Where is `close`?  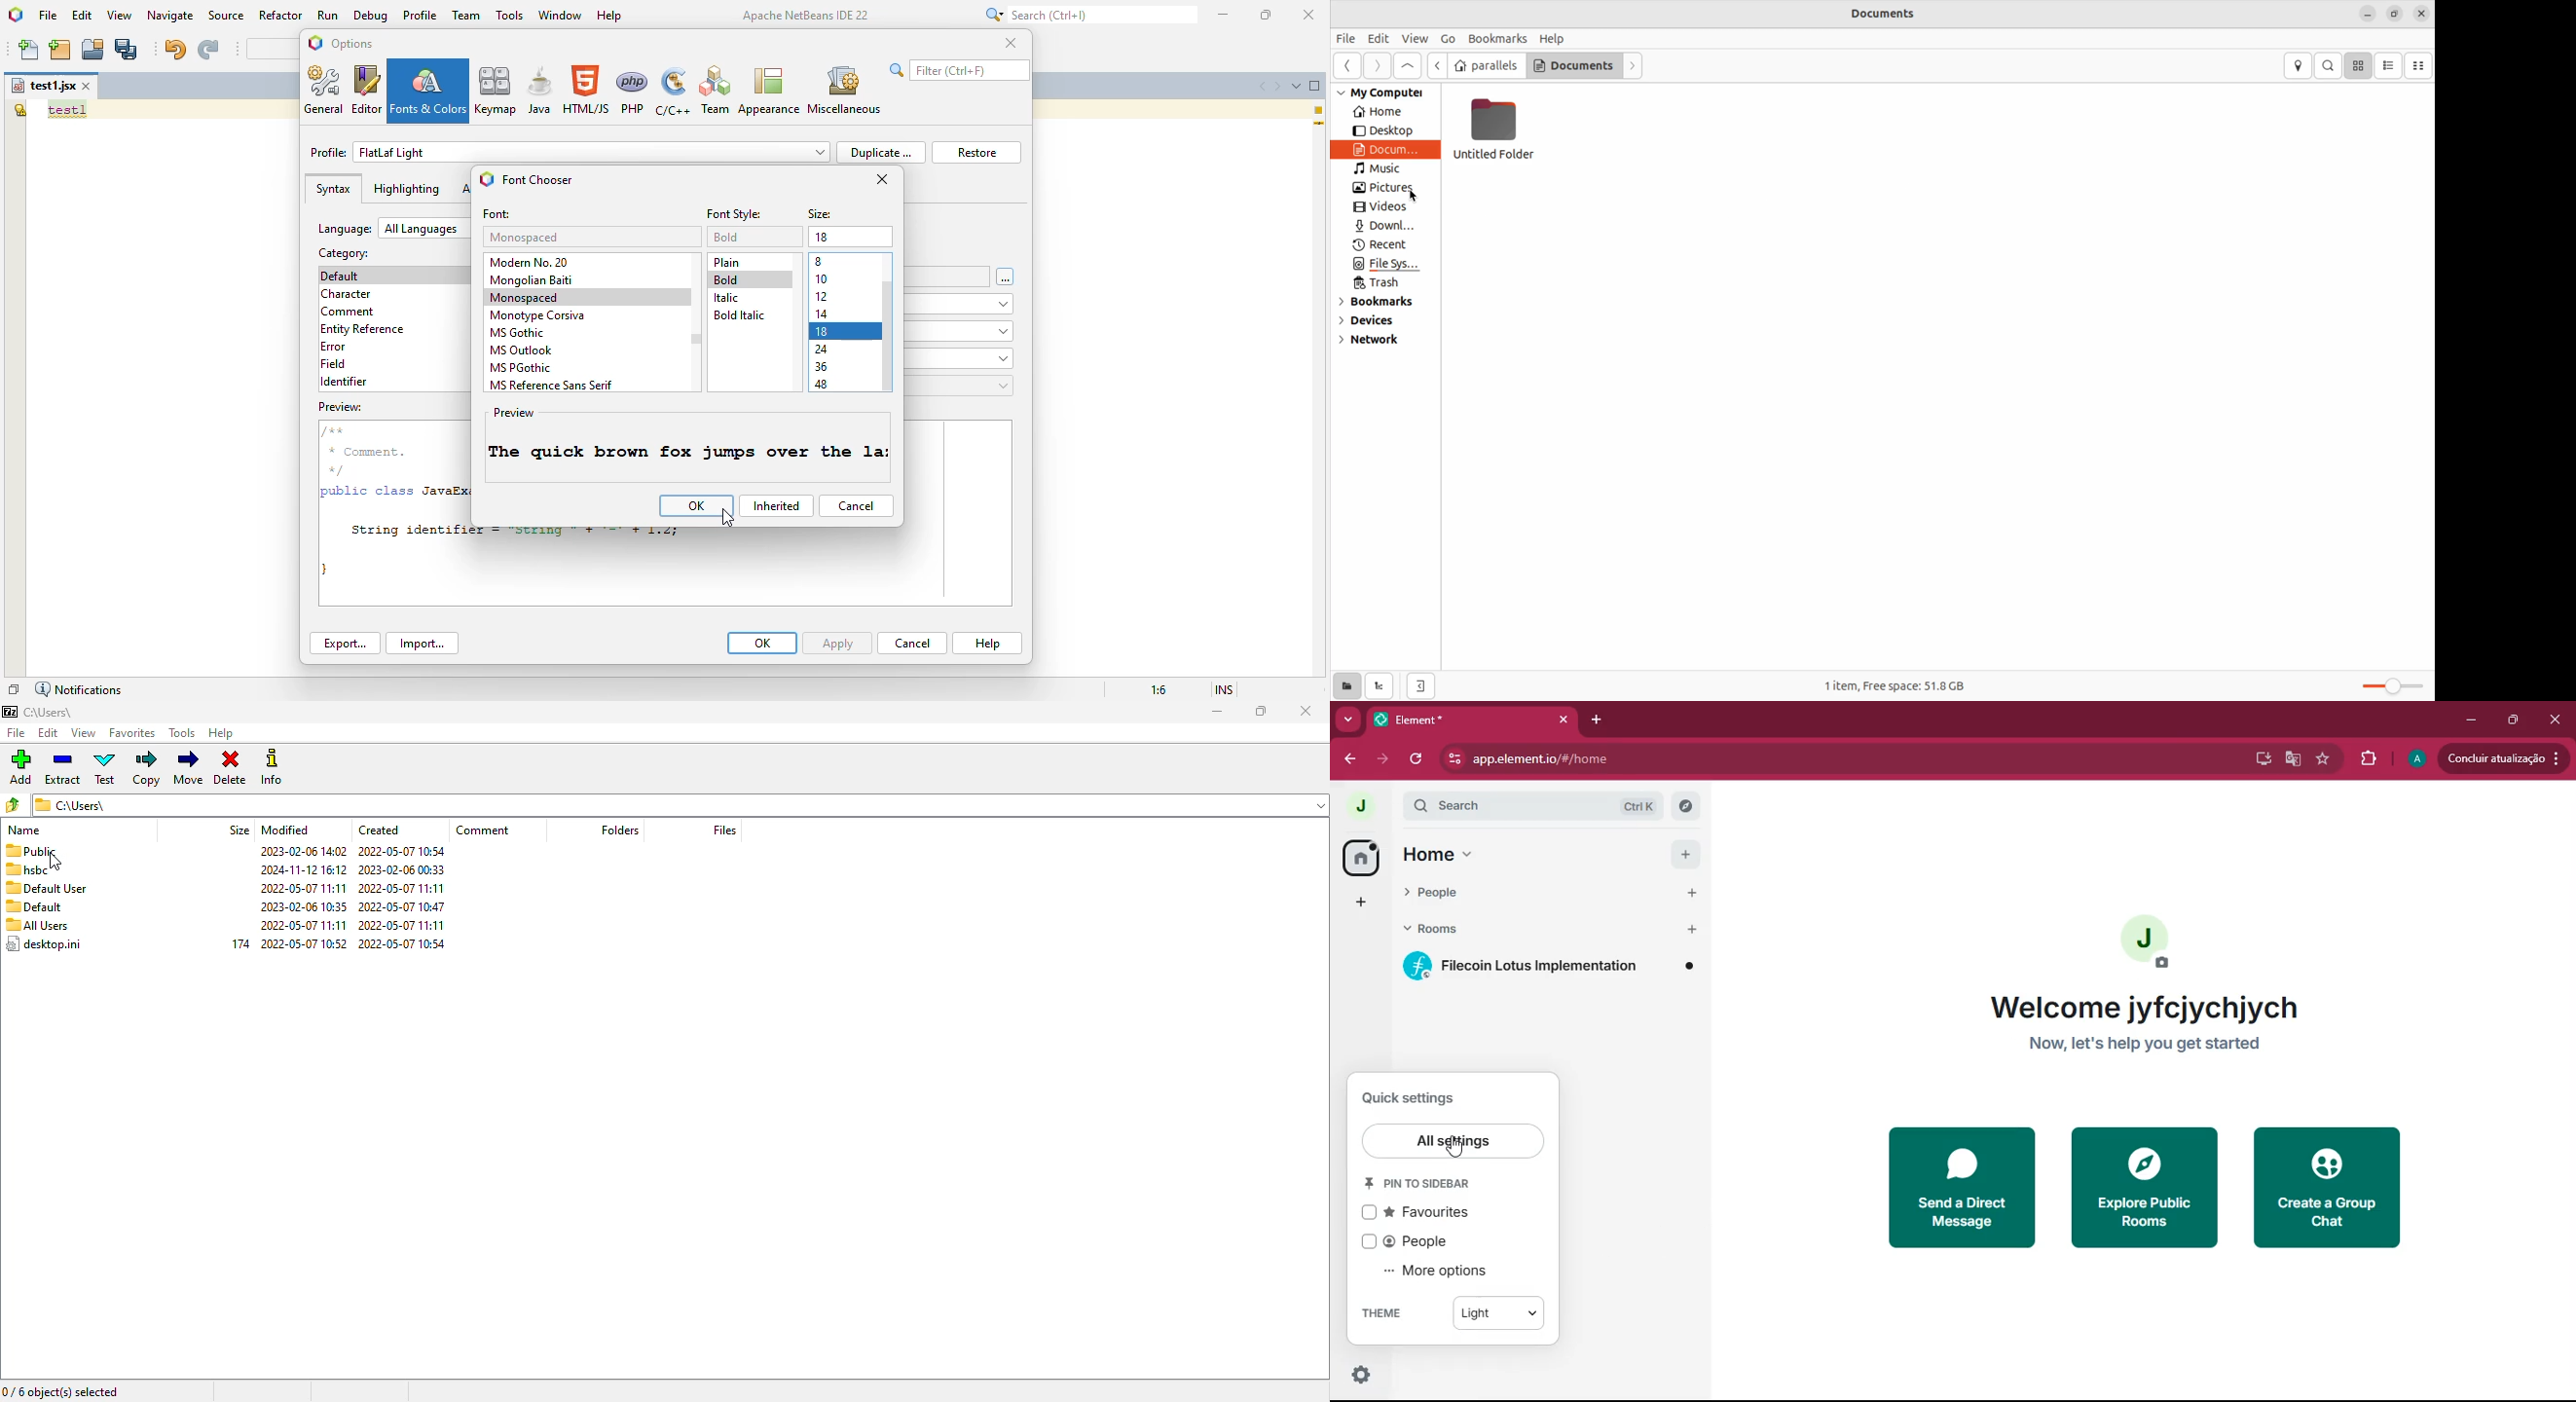 close is located at coordinates (1306, 711).